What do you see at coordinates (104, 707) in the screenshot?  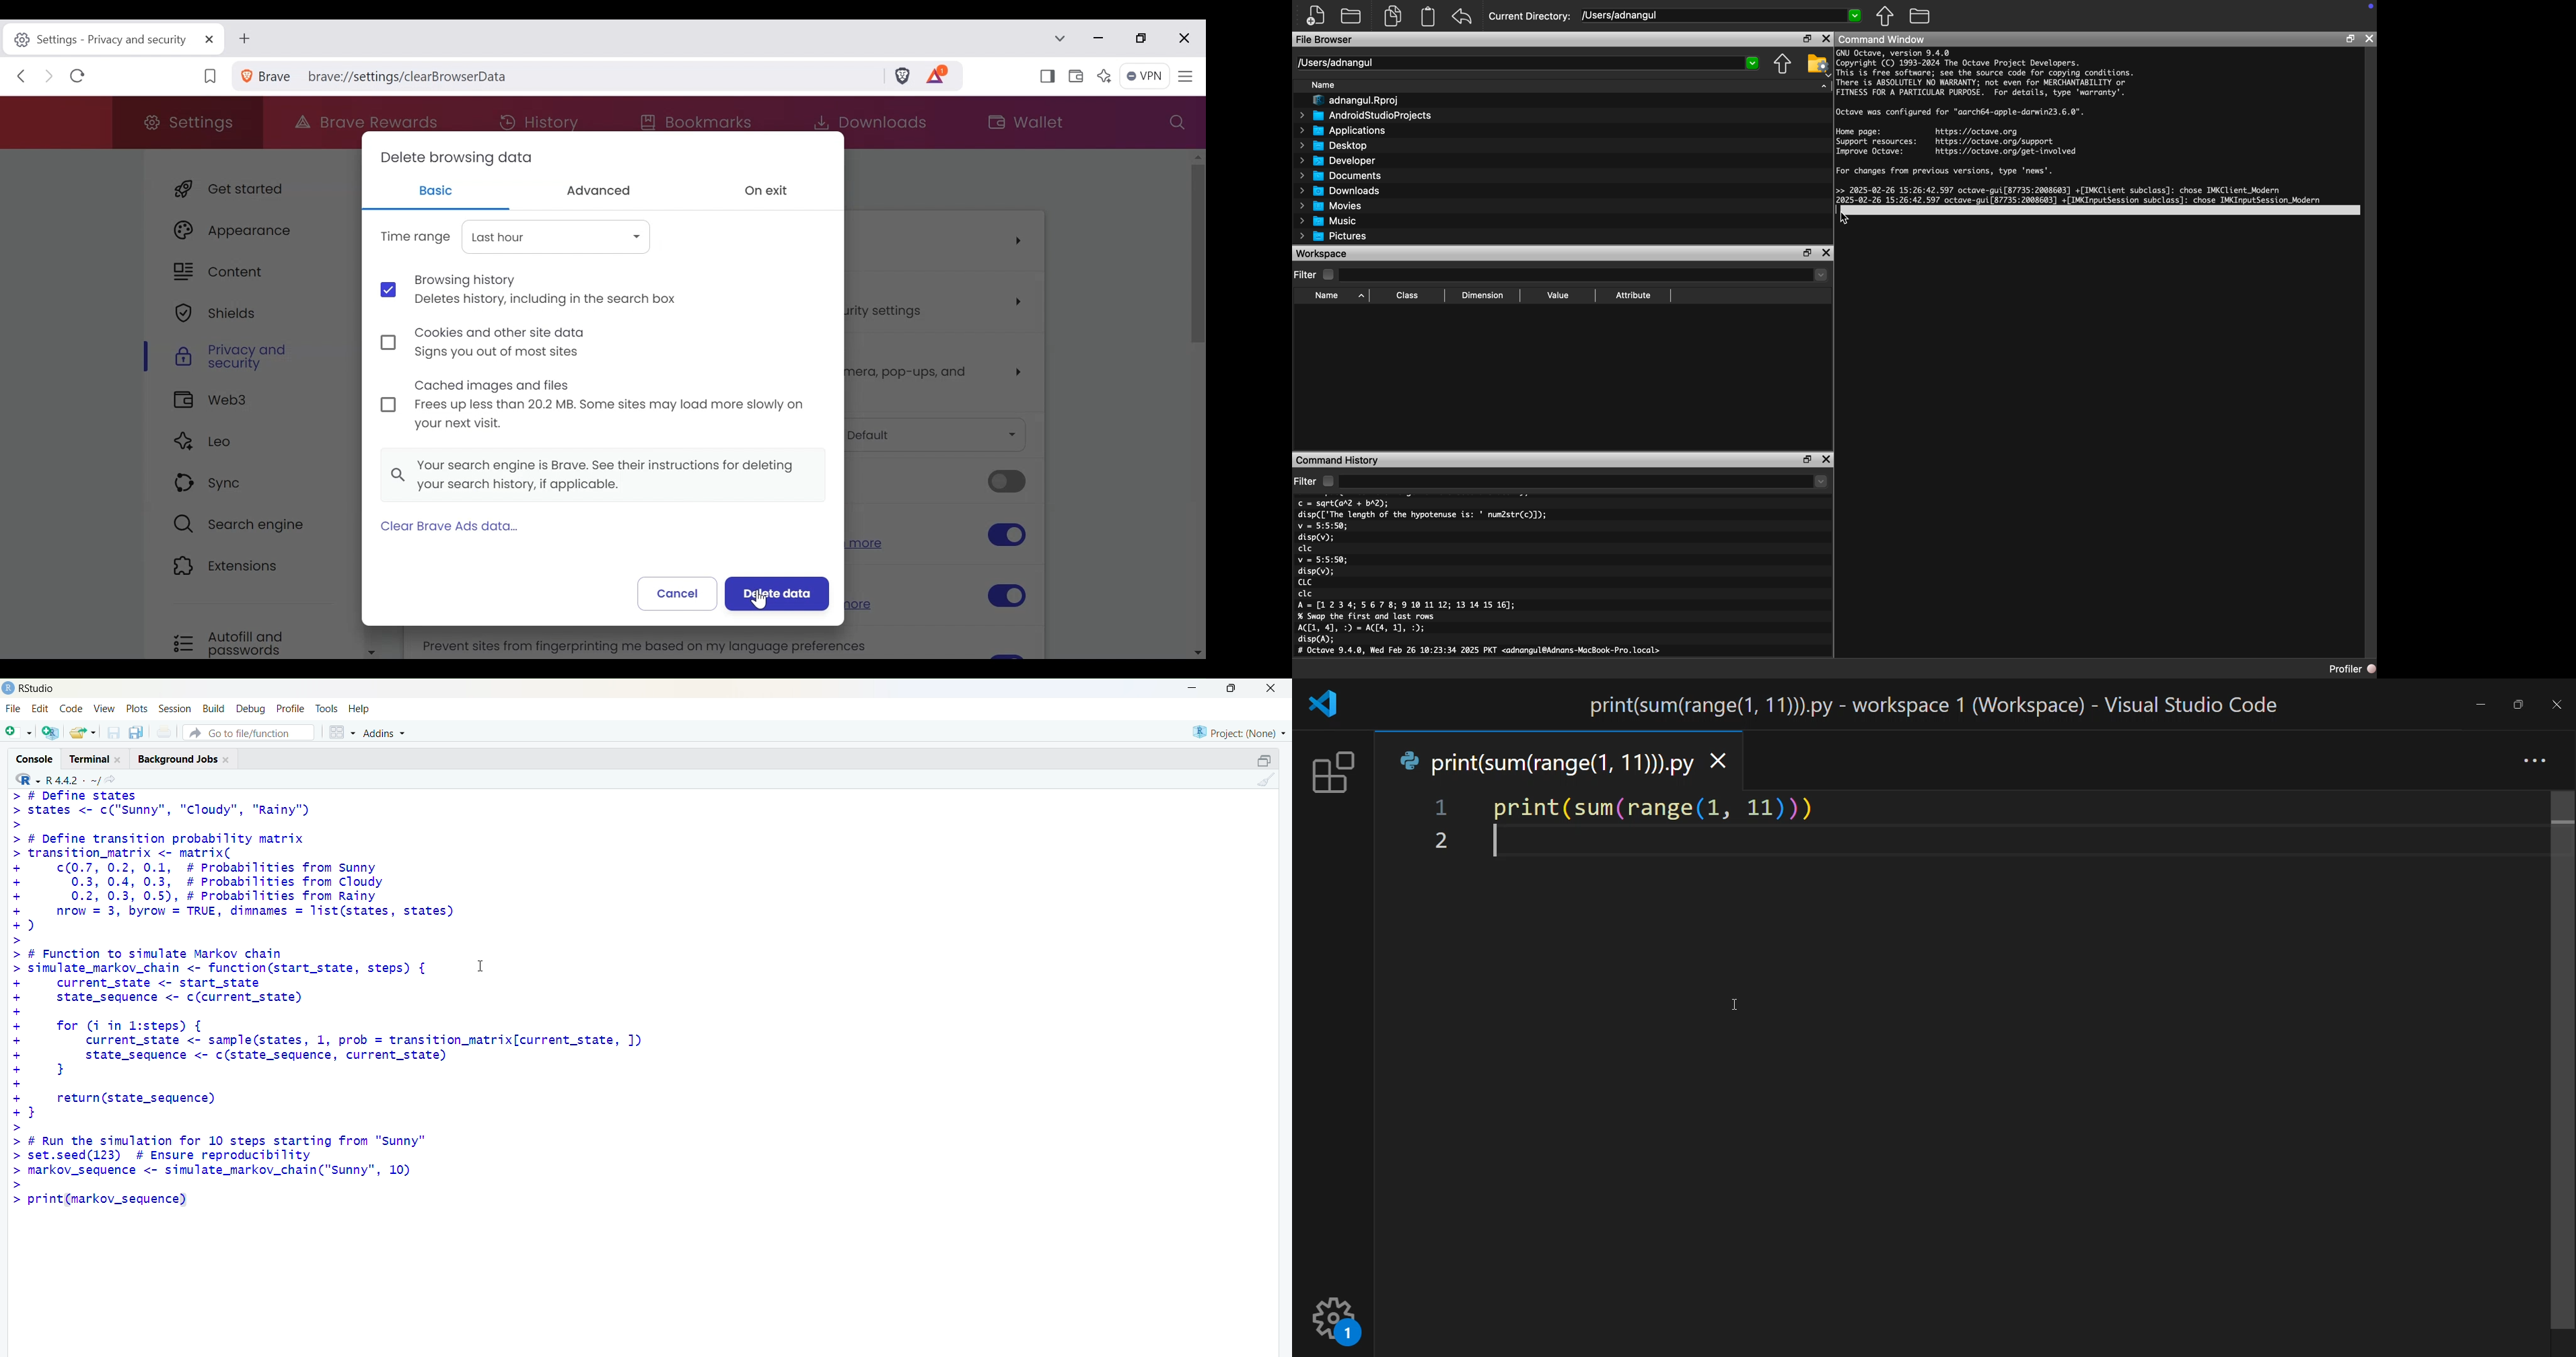 I see `view` at bounding box center [104, 707].